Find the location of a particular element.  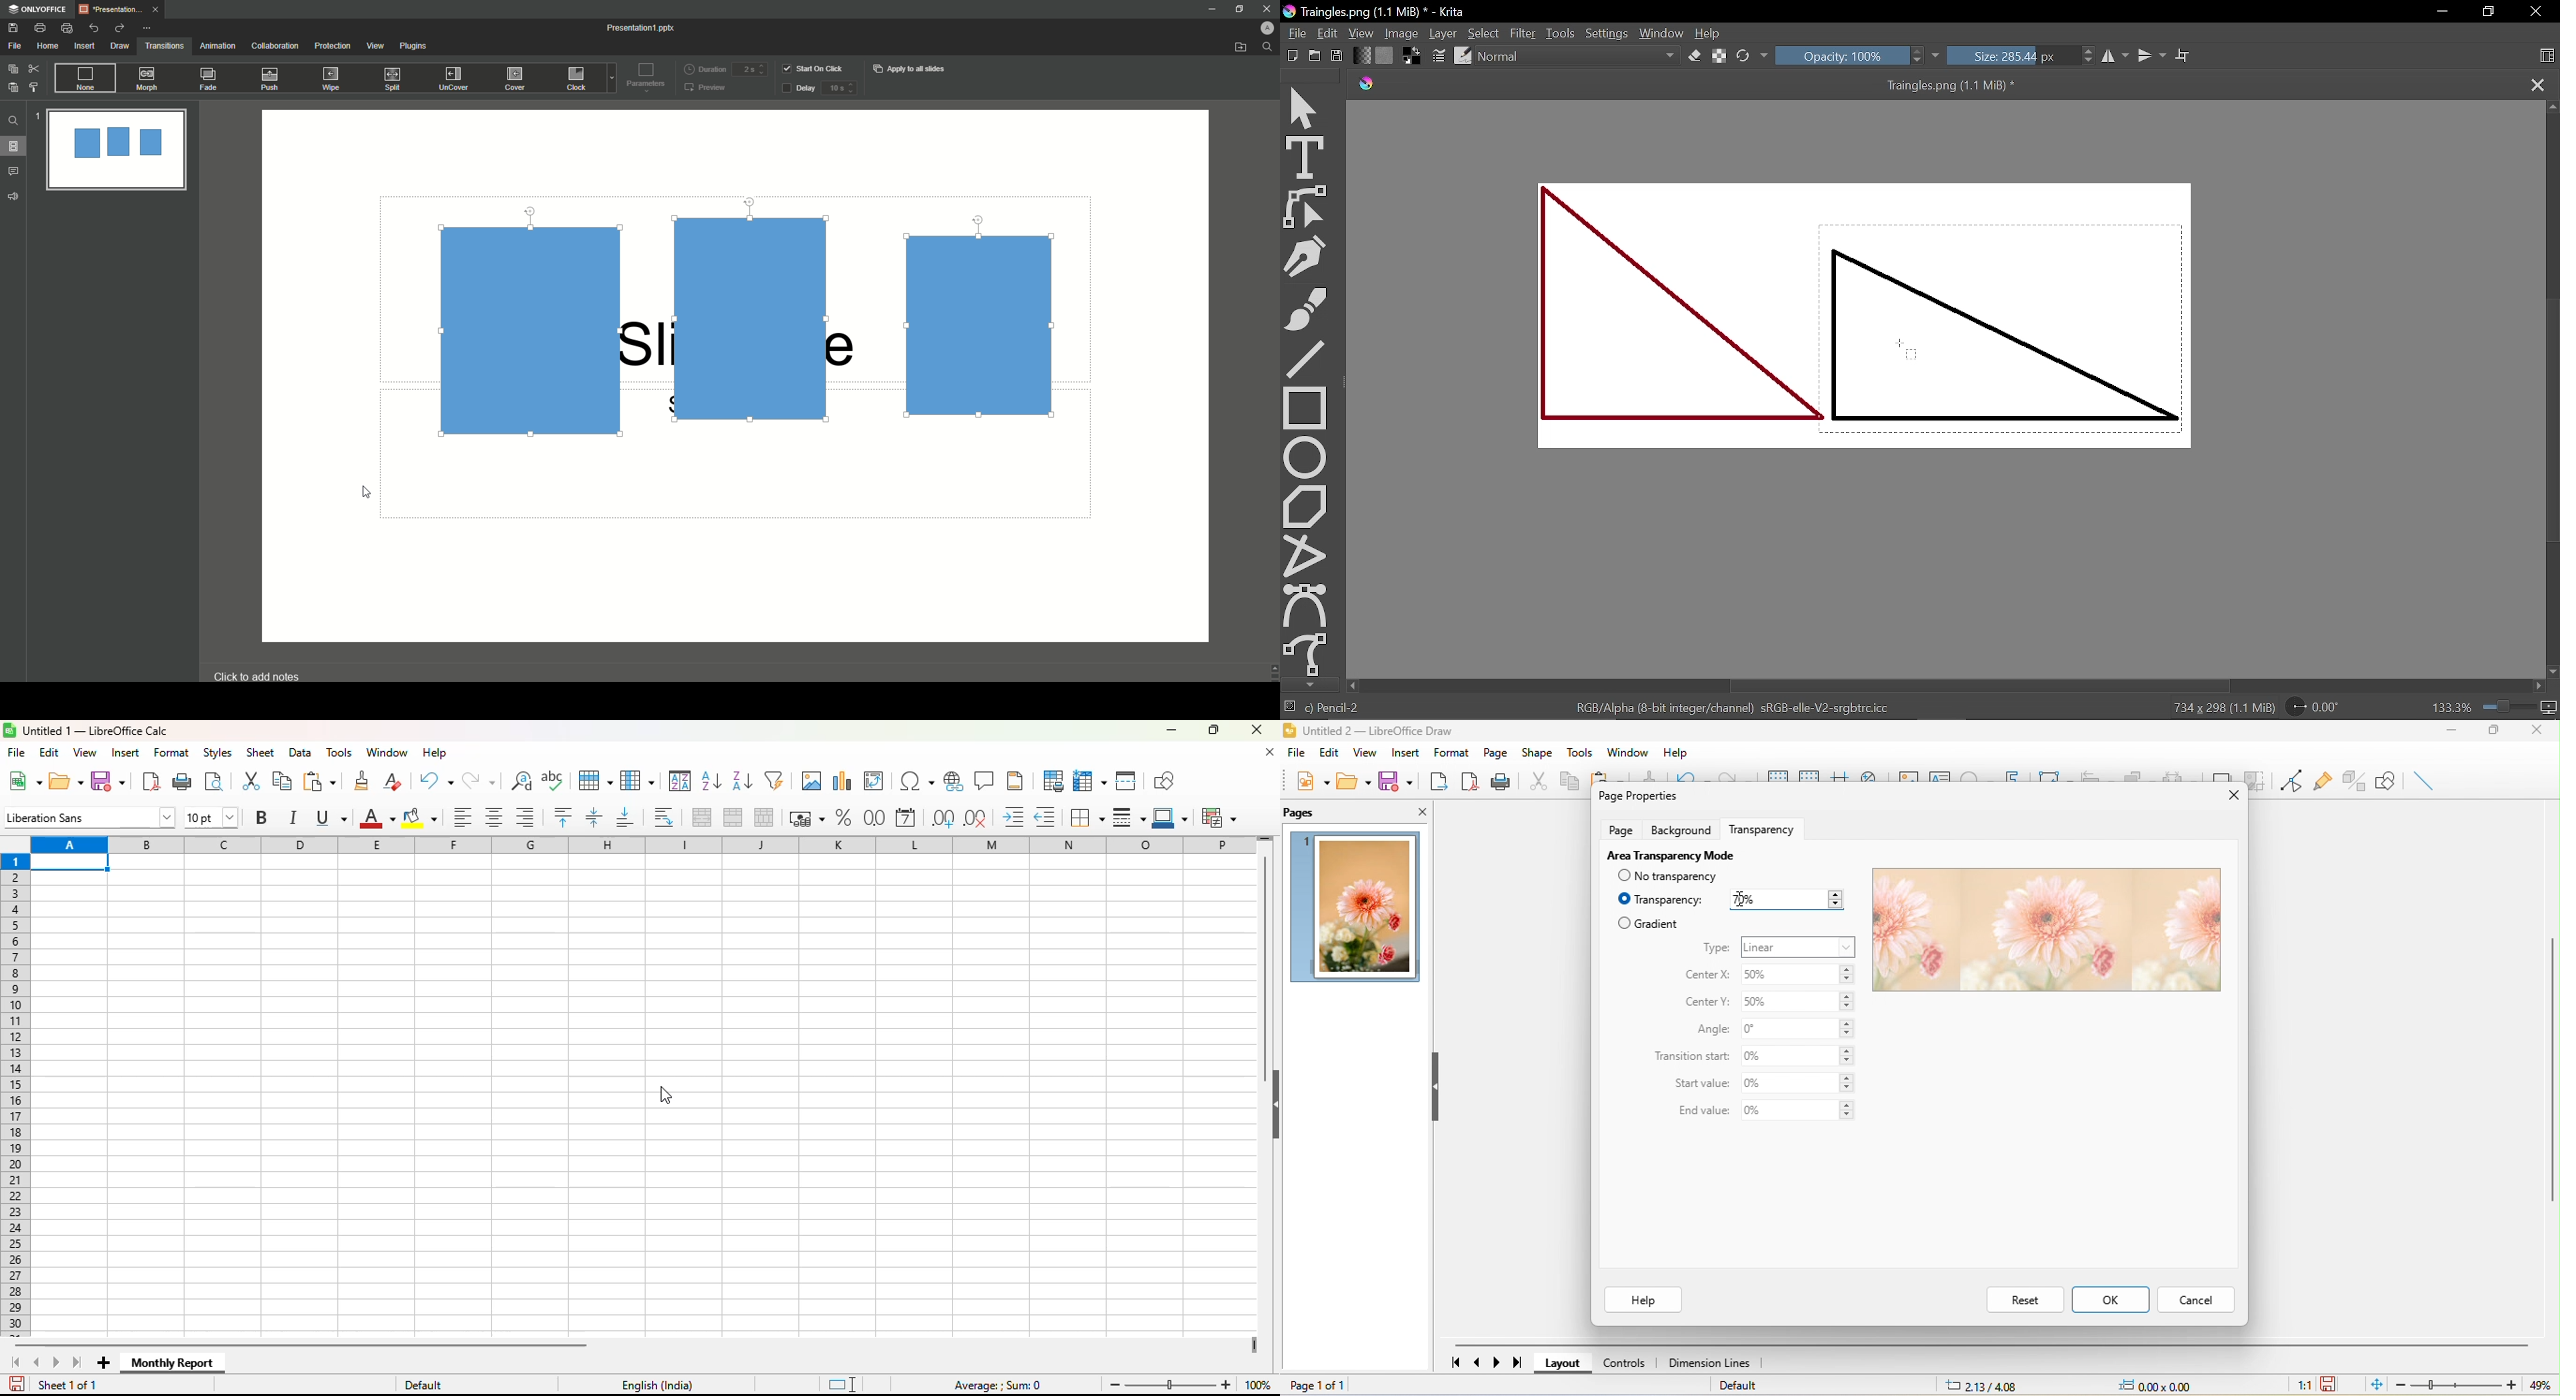

Scroll bar is located at coordinates (1941, 686).